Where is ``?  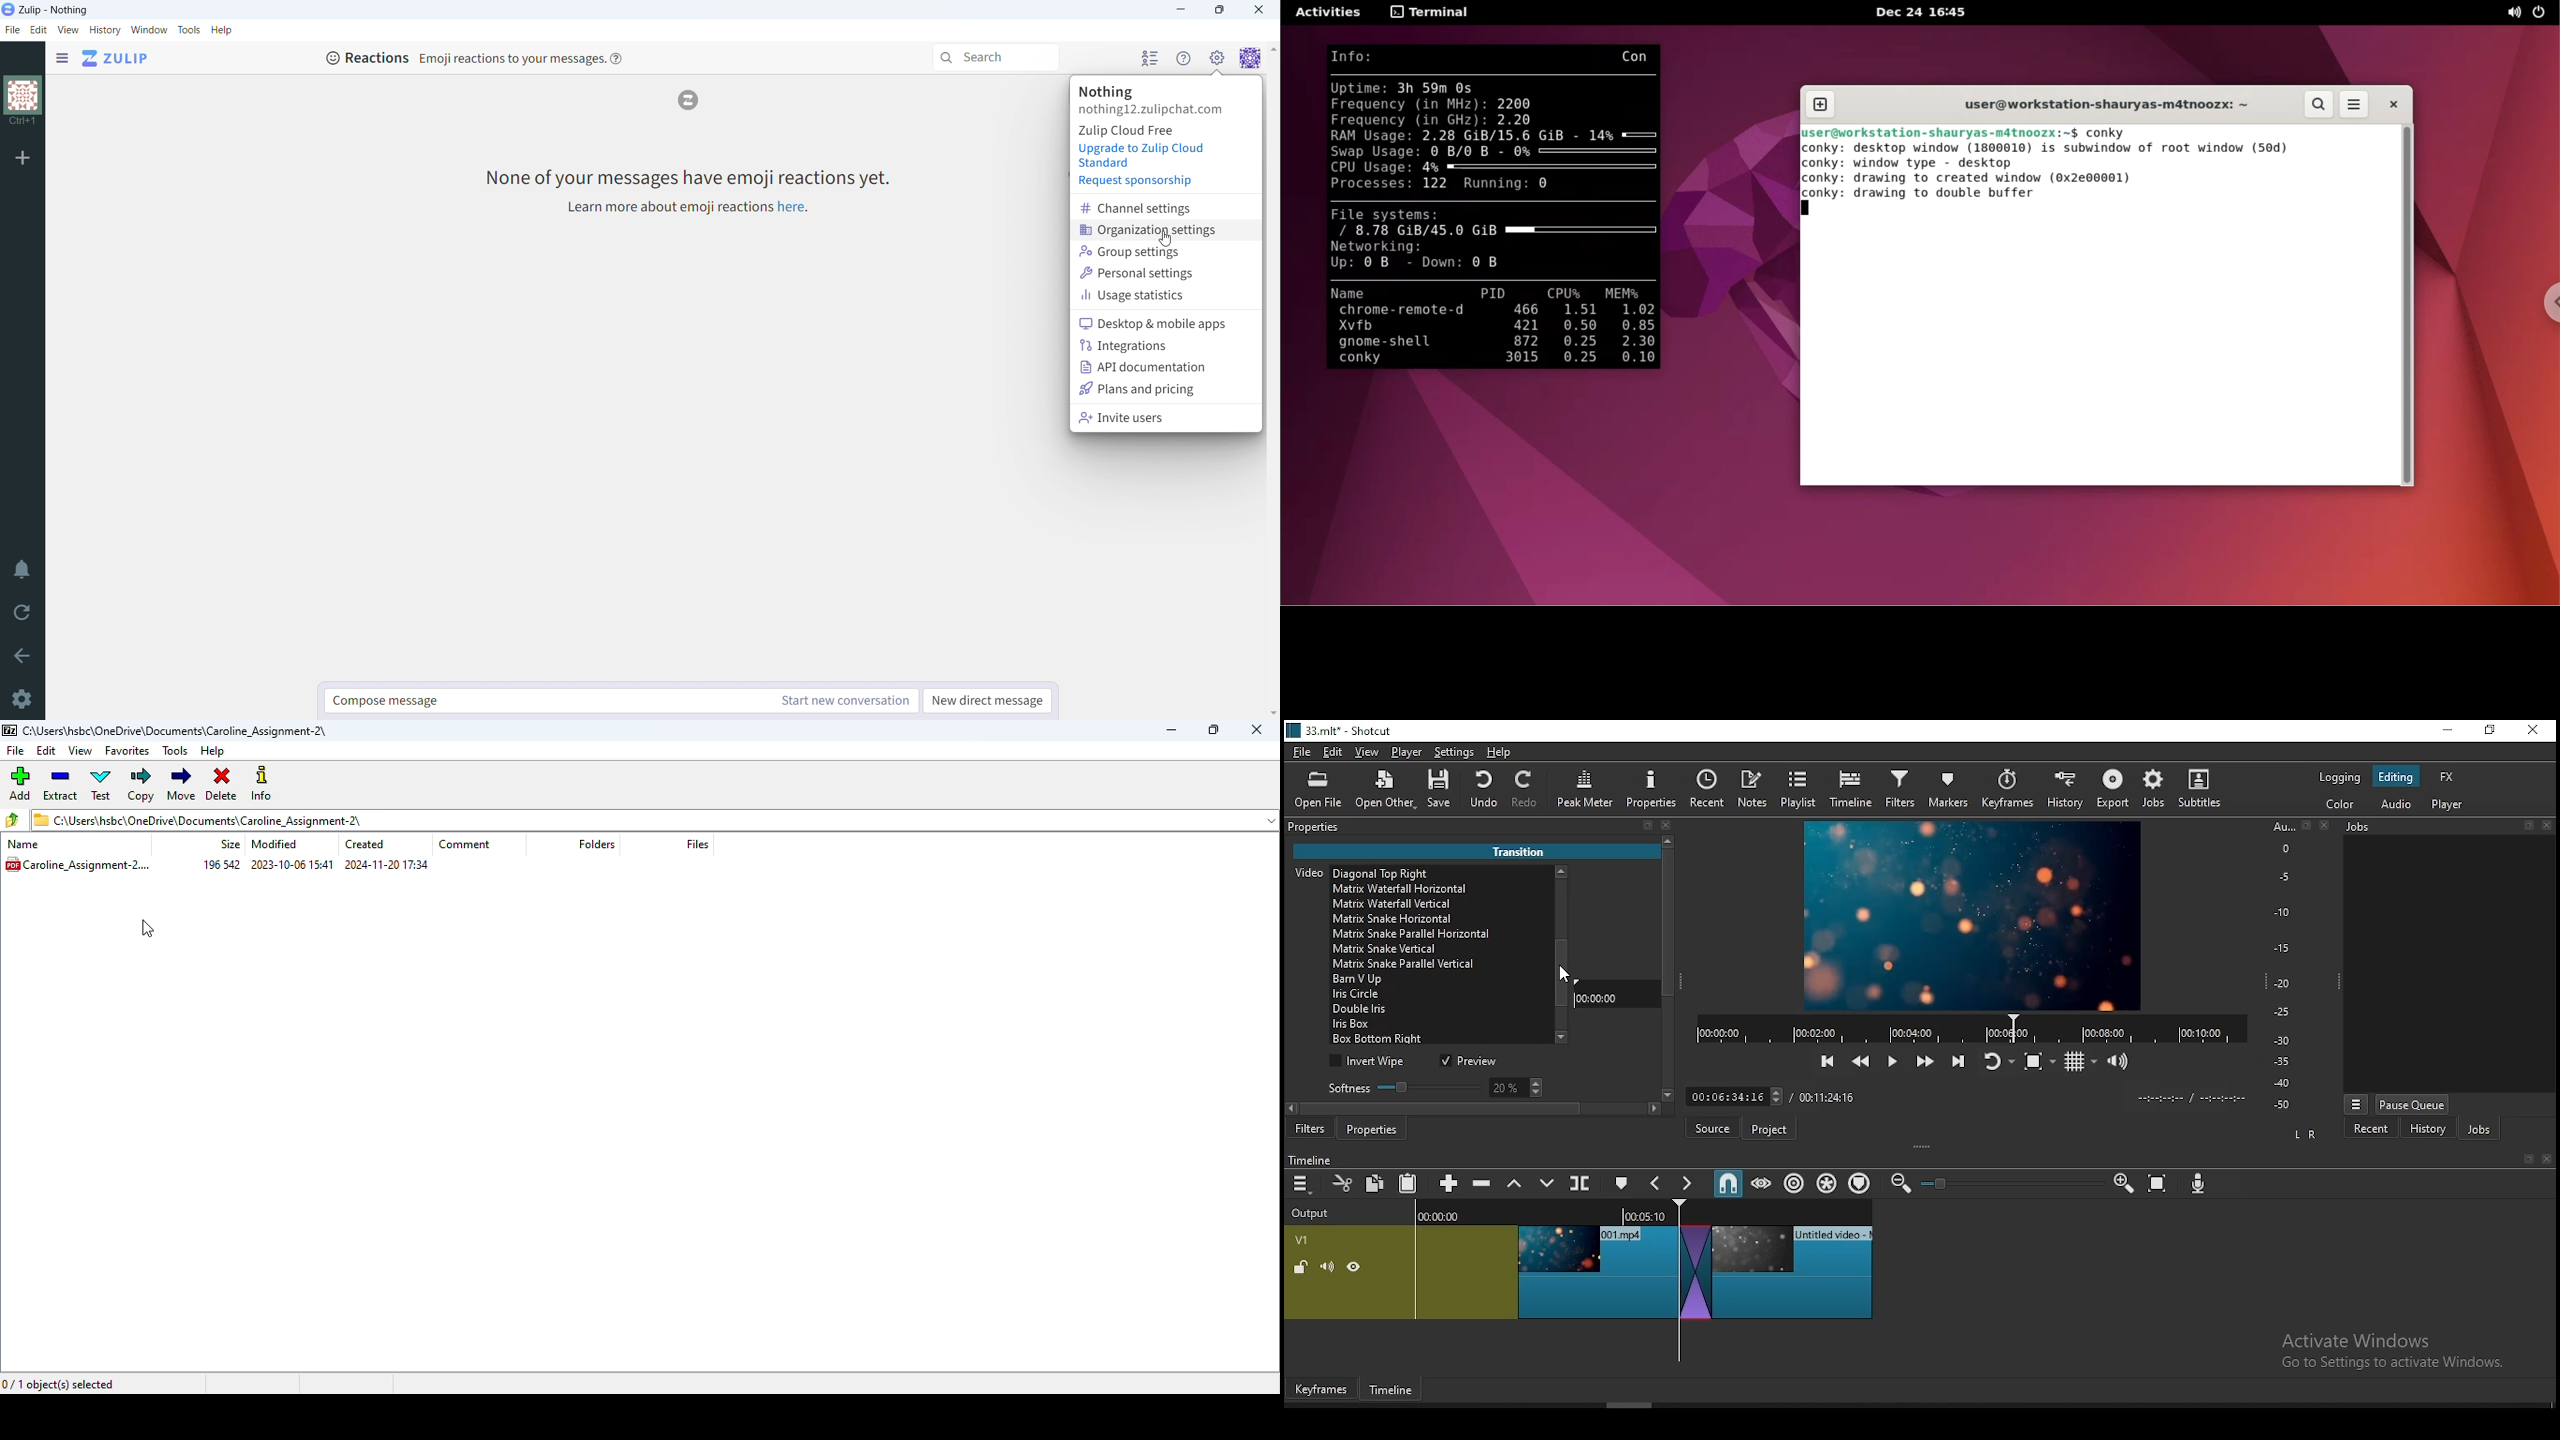
 is located at coordinates (2305, 826).